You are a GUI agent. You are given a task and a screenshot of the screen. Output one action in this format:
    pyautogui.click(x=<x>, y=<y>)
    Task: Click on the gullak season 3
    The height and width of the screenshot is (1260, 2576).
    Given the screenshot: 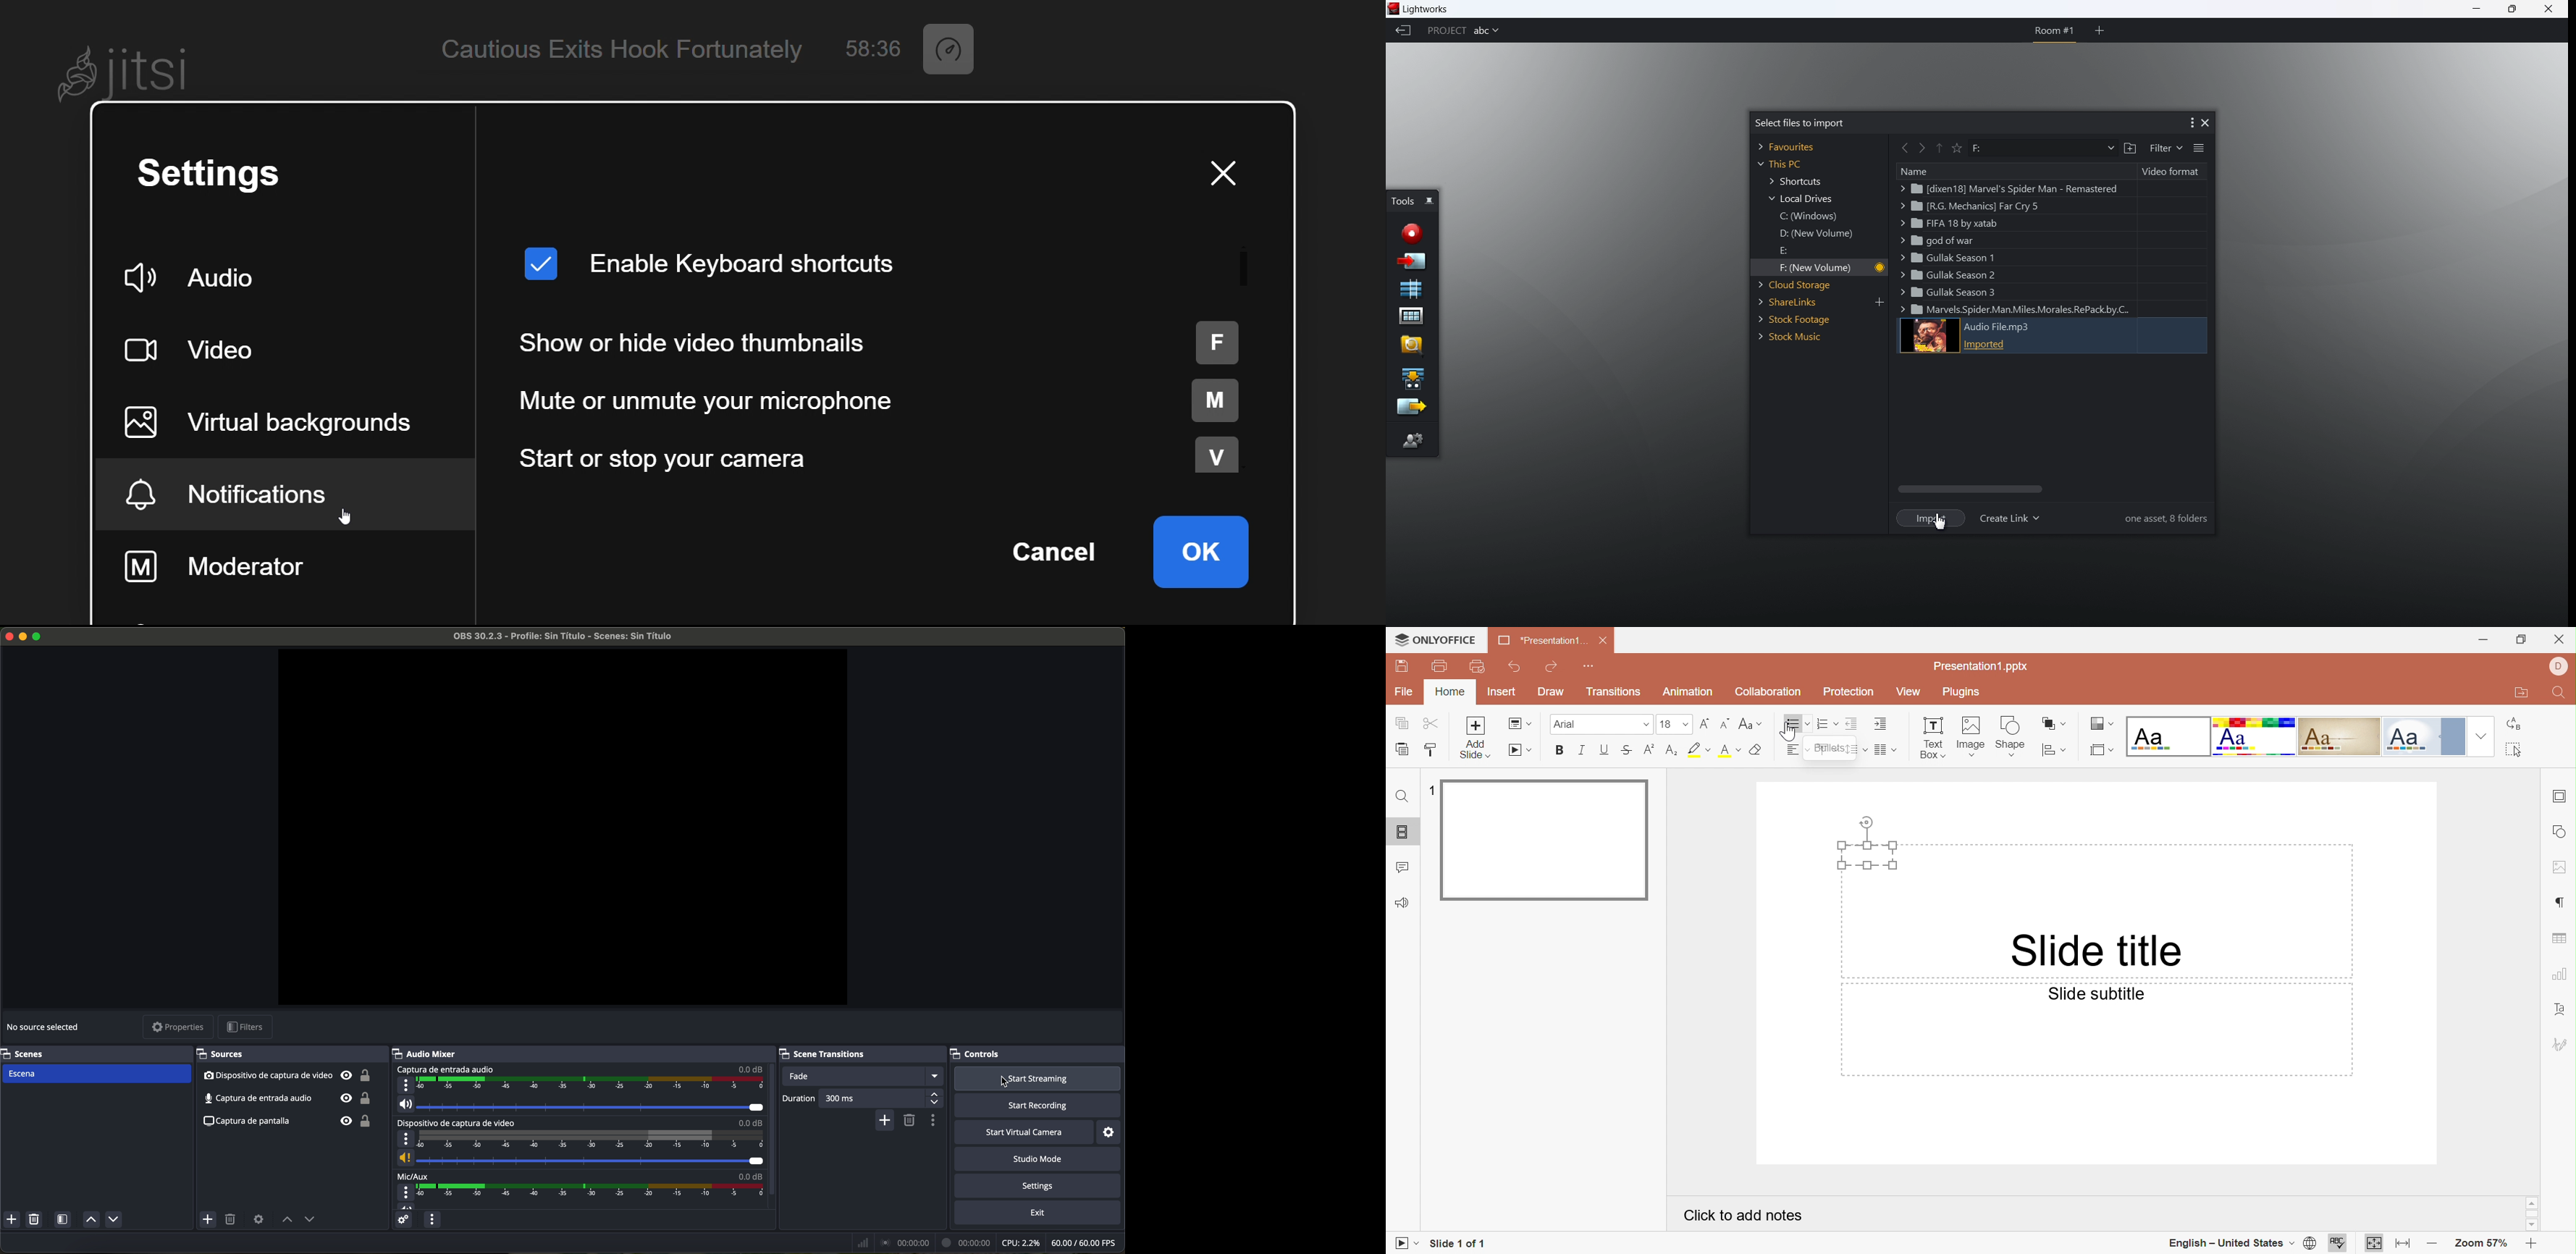 What is the action you would take?
    pyautogui.click(x=1946, y=293)
    